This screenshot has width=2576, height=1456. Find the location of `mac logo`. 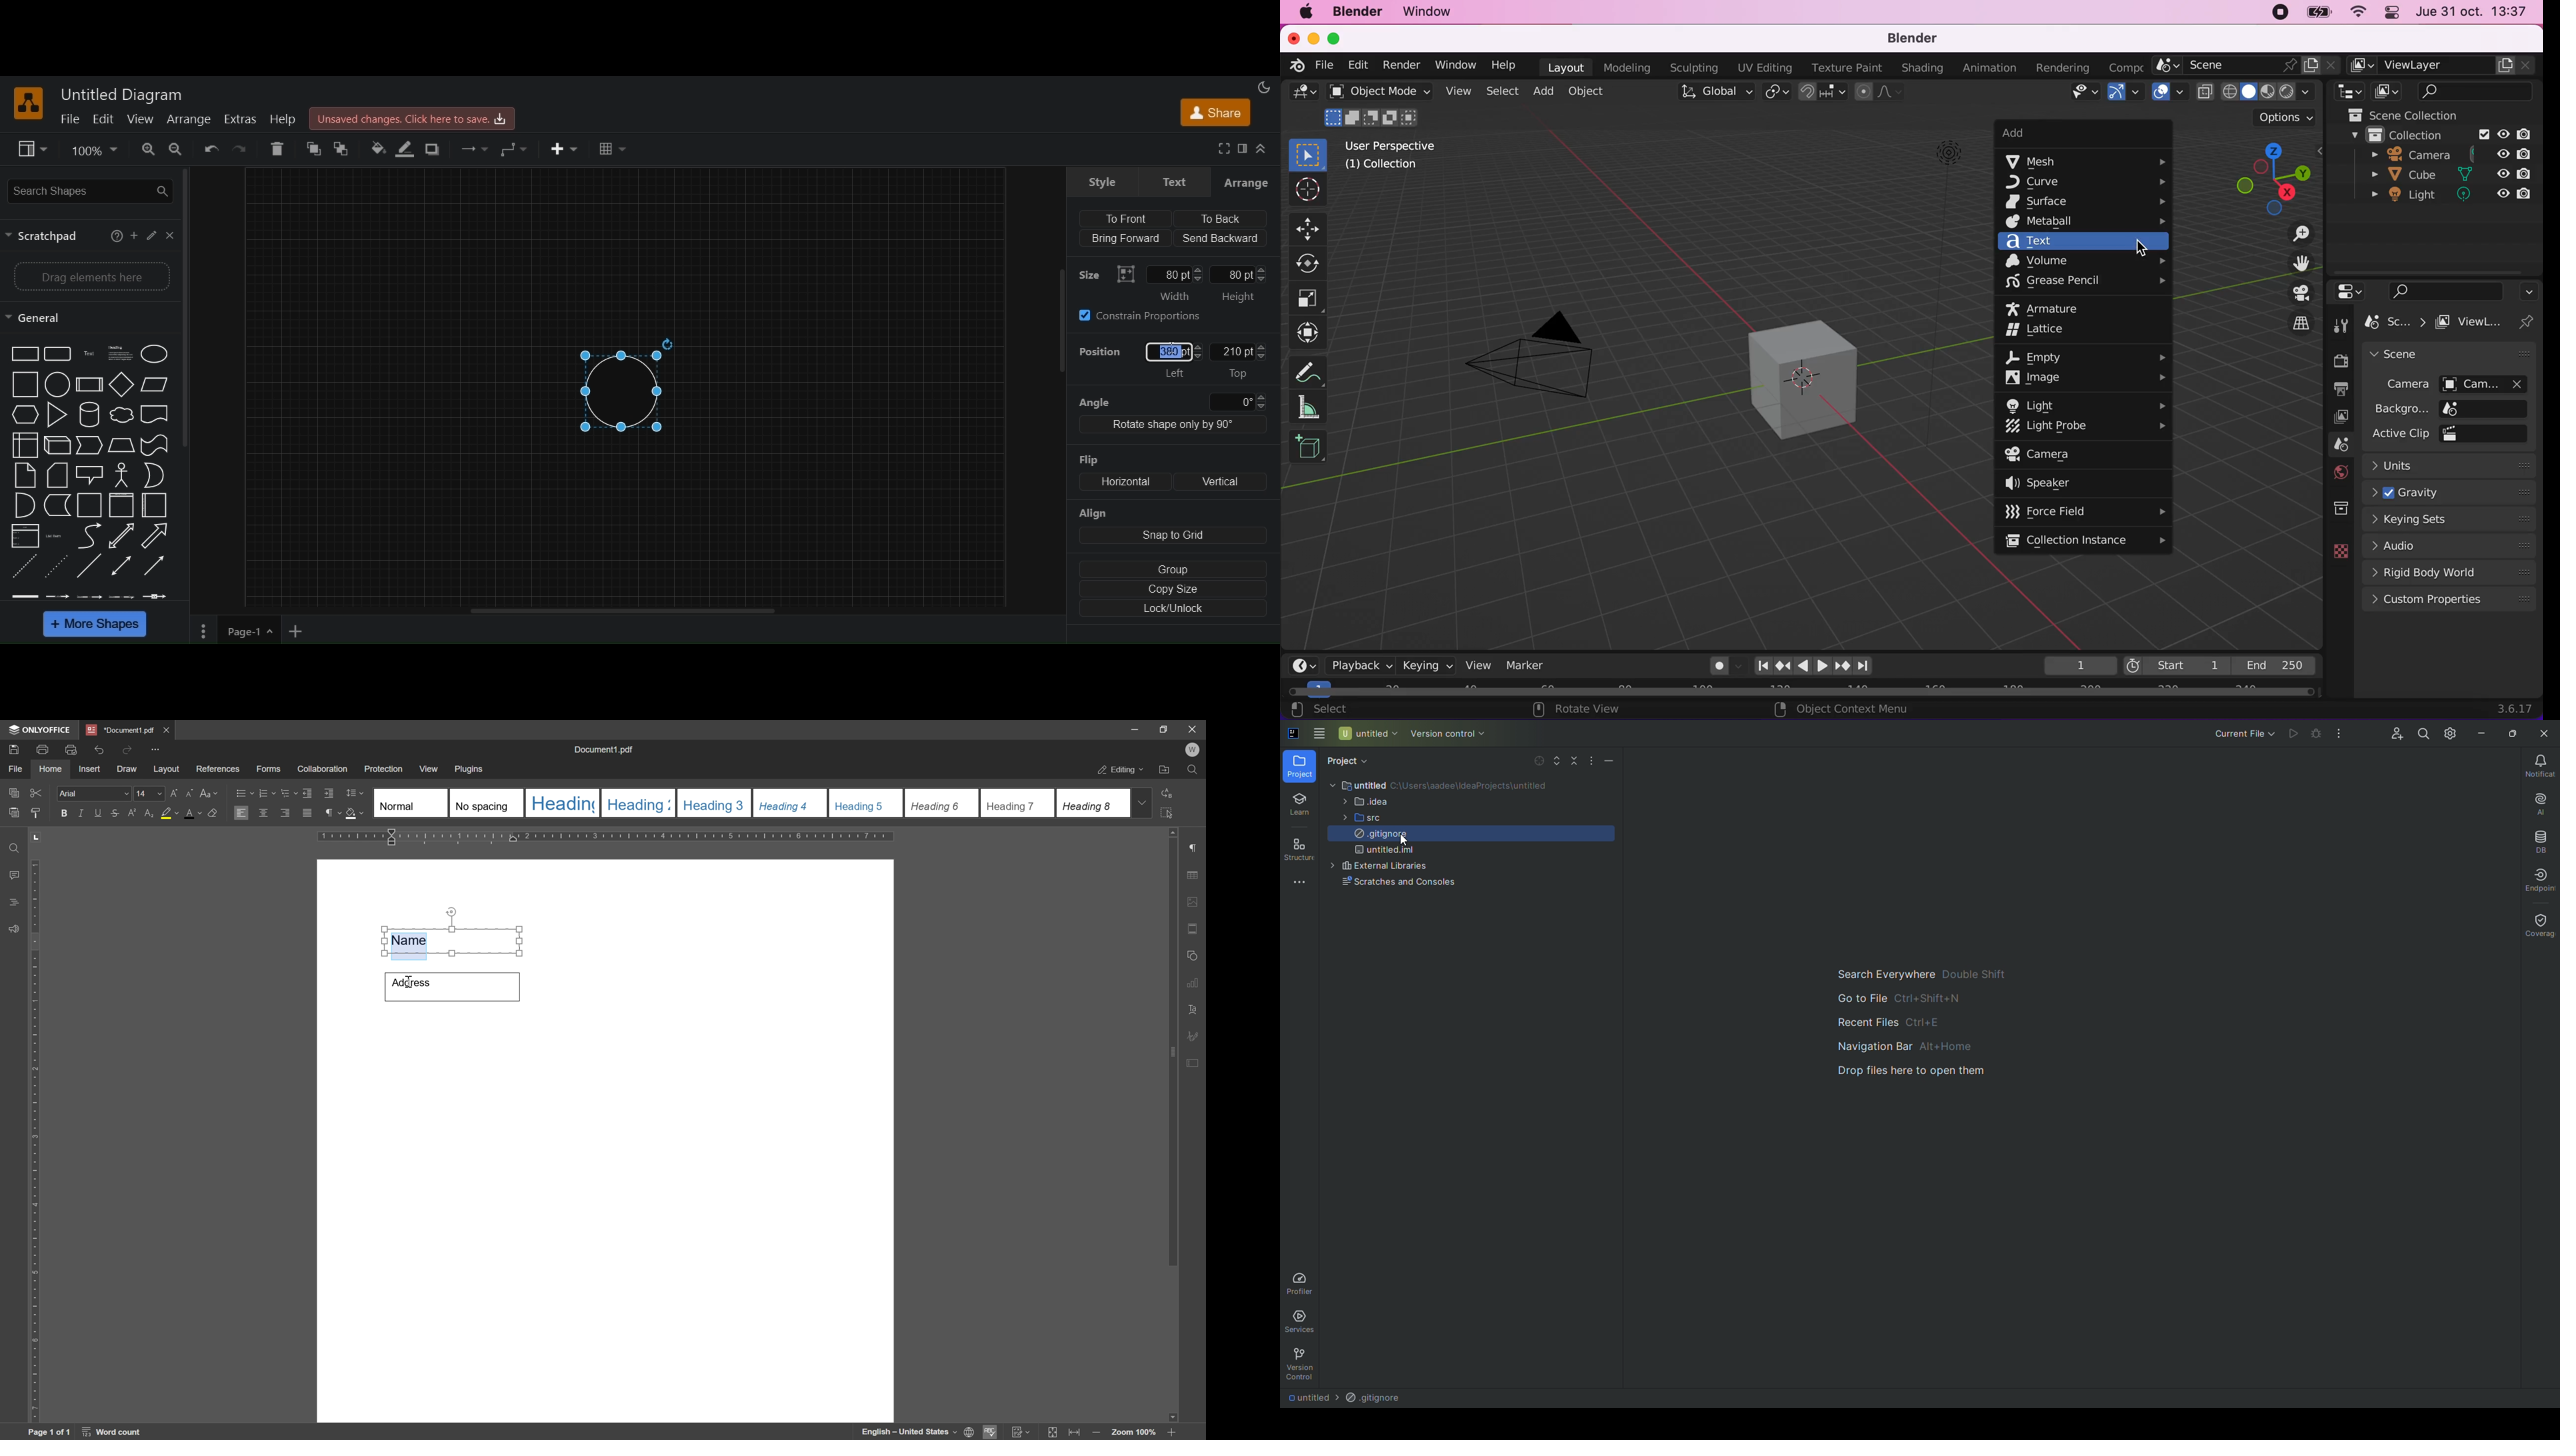

mac logo is located at coordinates (1305, 12).